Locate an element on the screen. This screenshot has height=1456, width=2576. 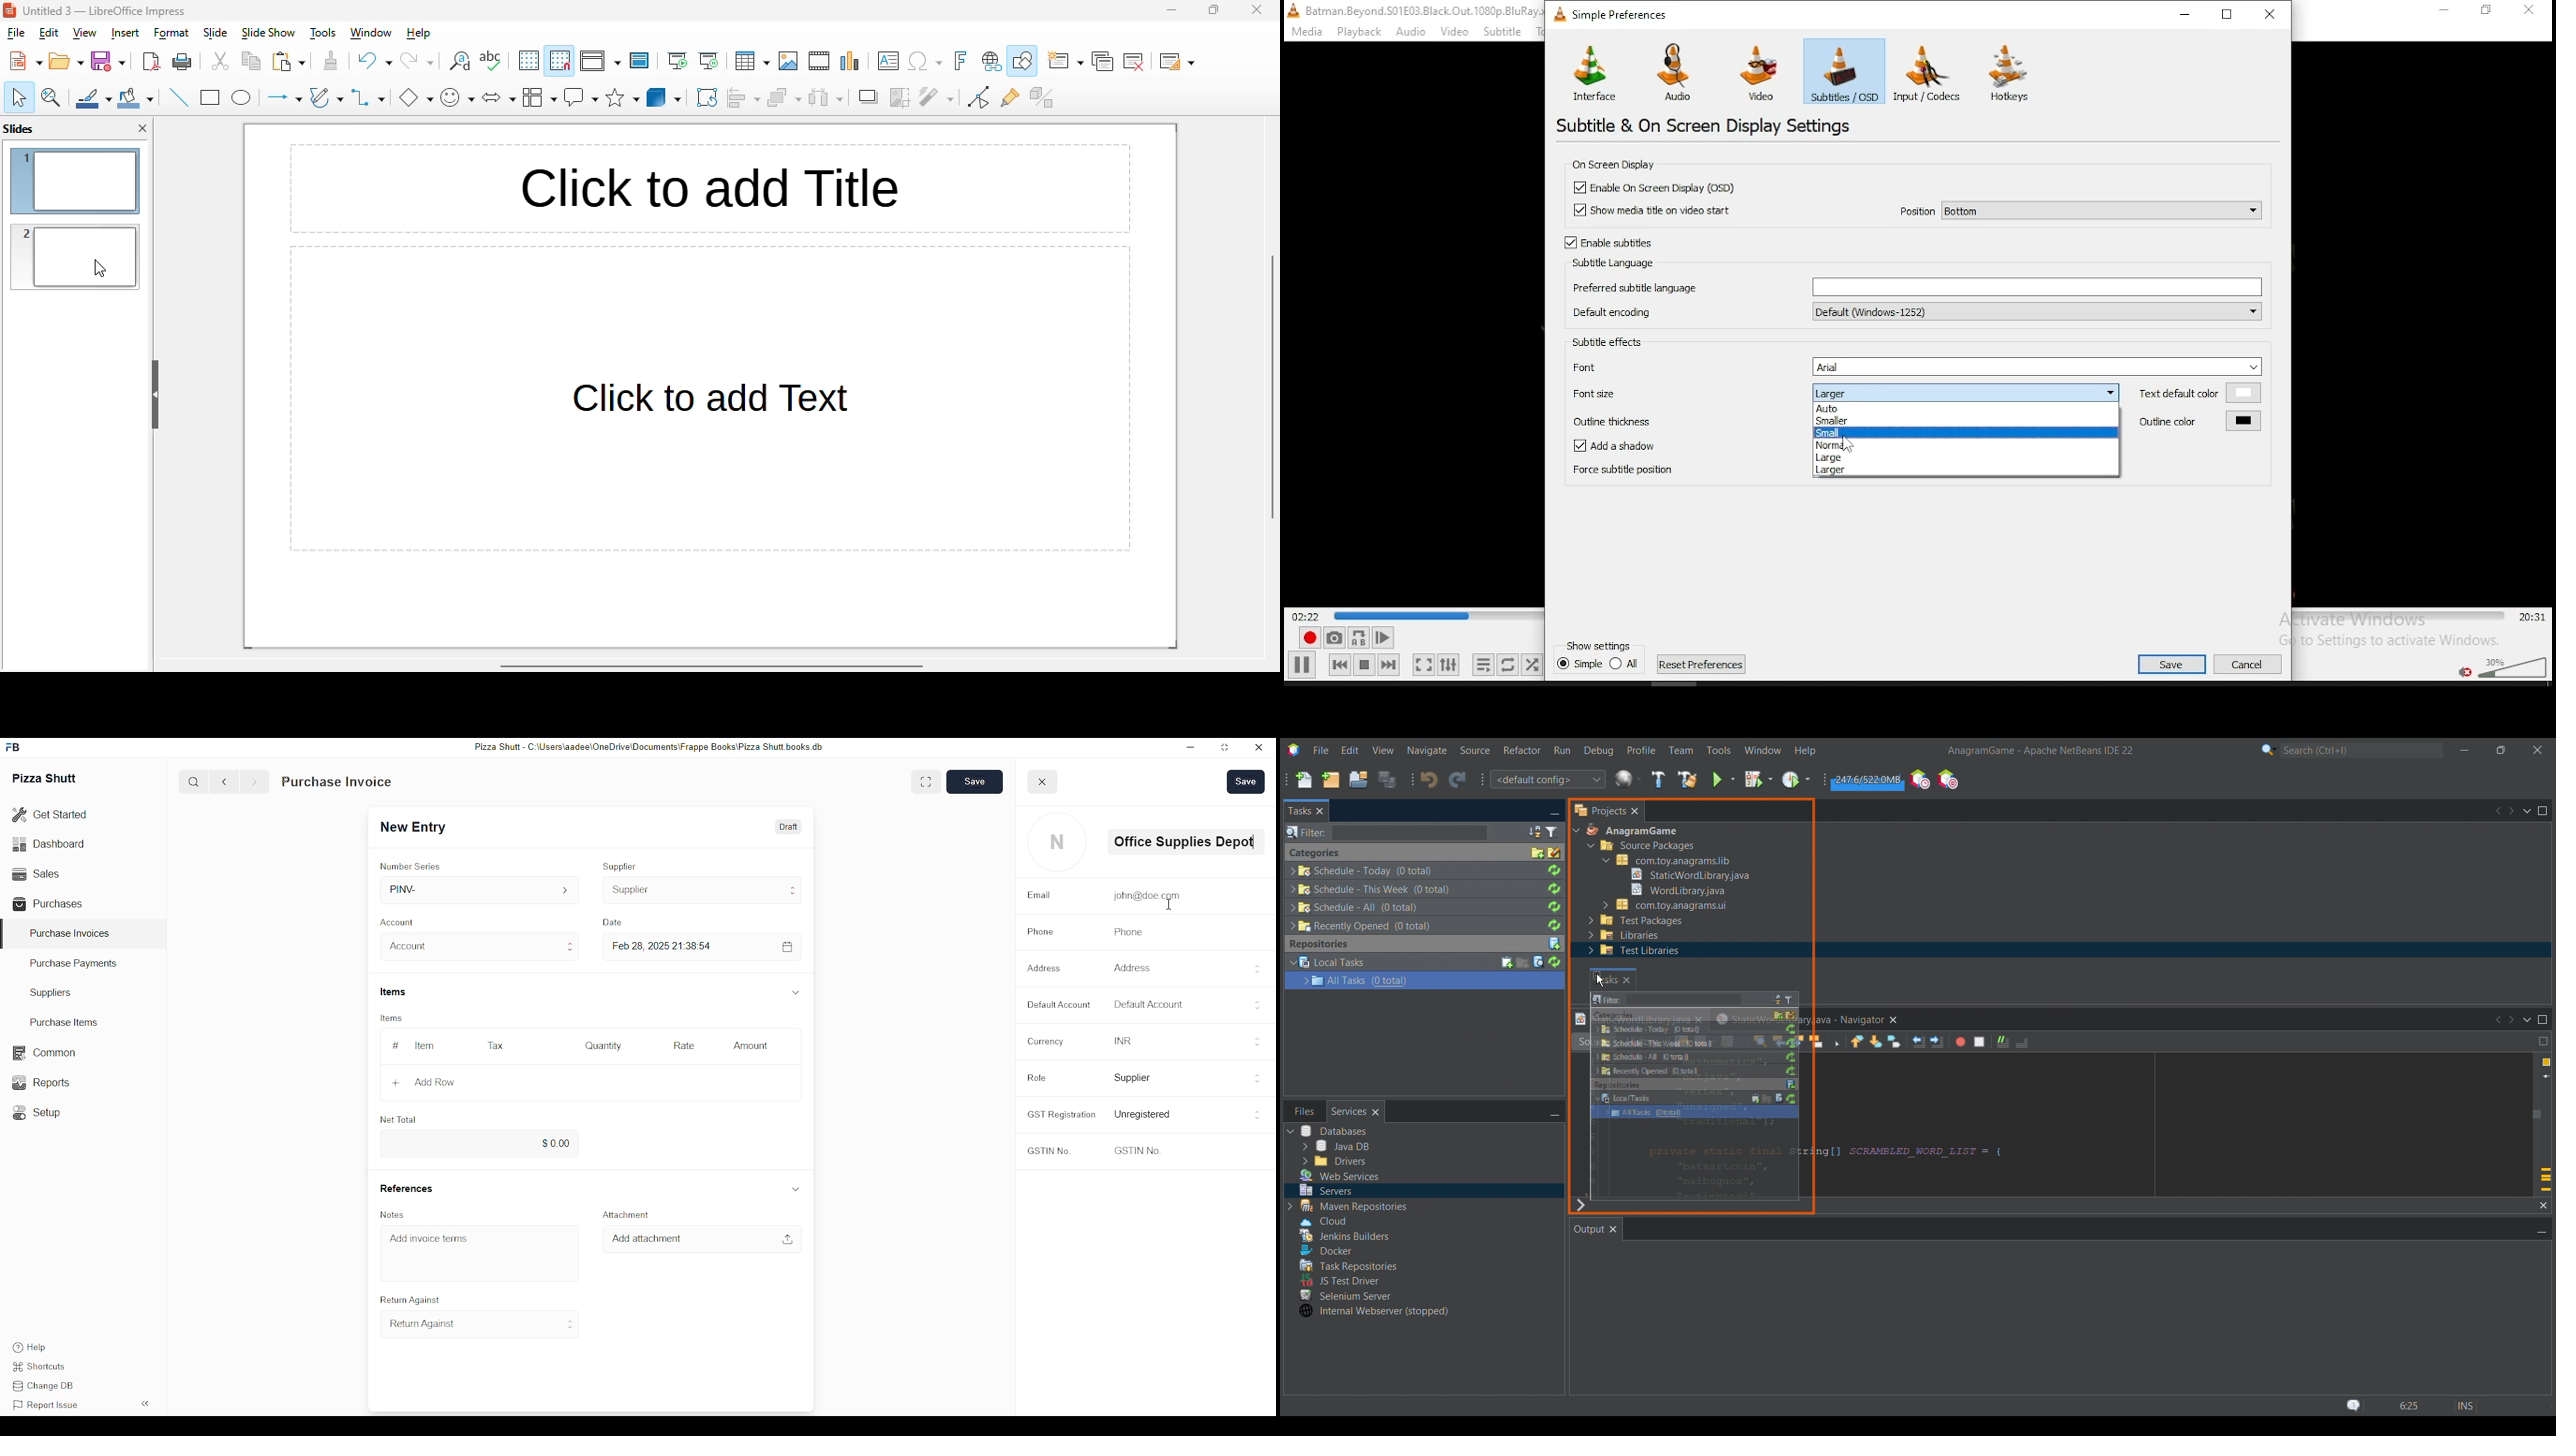
Account is located at coordinates (400, 921).